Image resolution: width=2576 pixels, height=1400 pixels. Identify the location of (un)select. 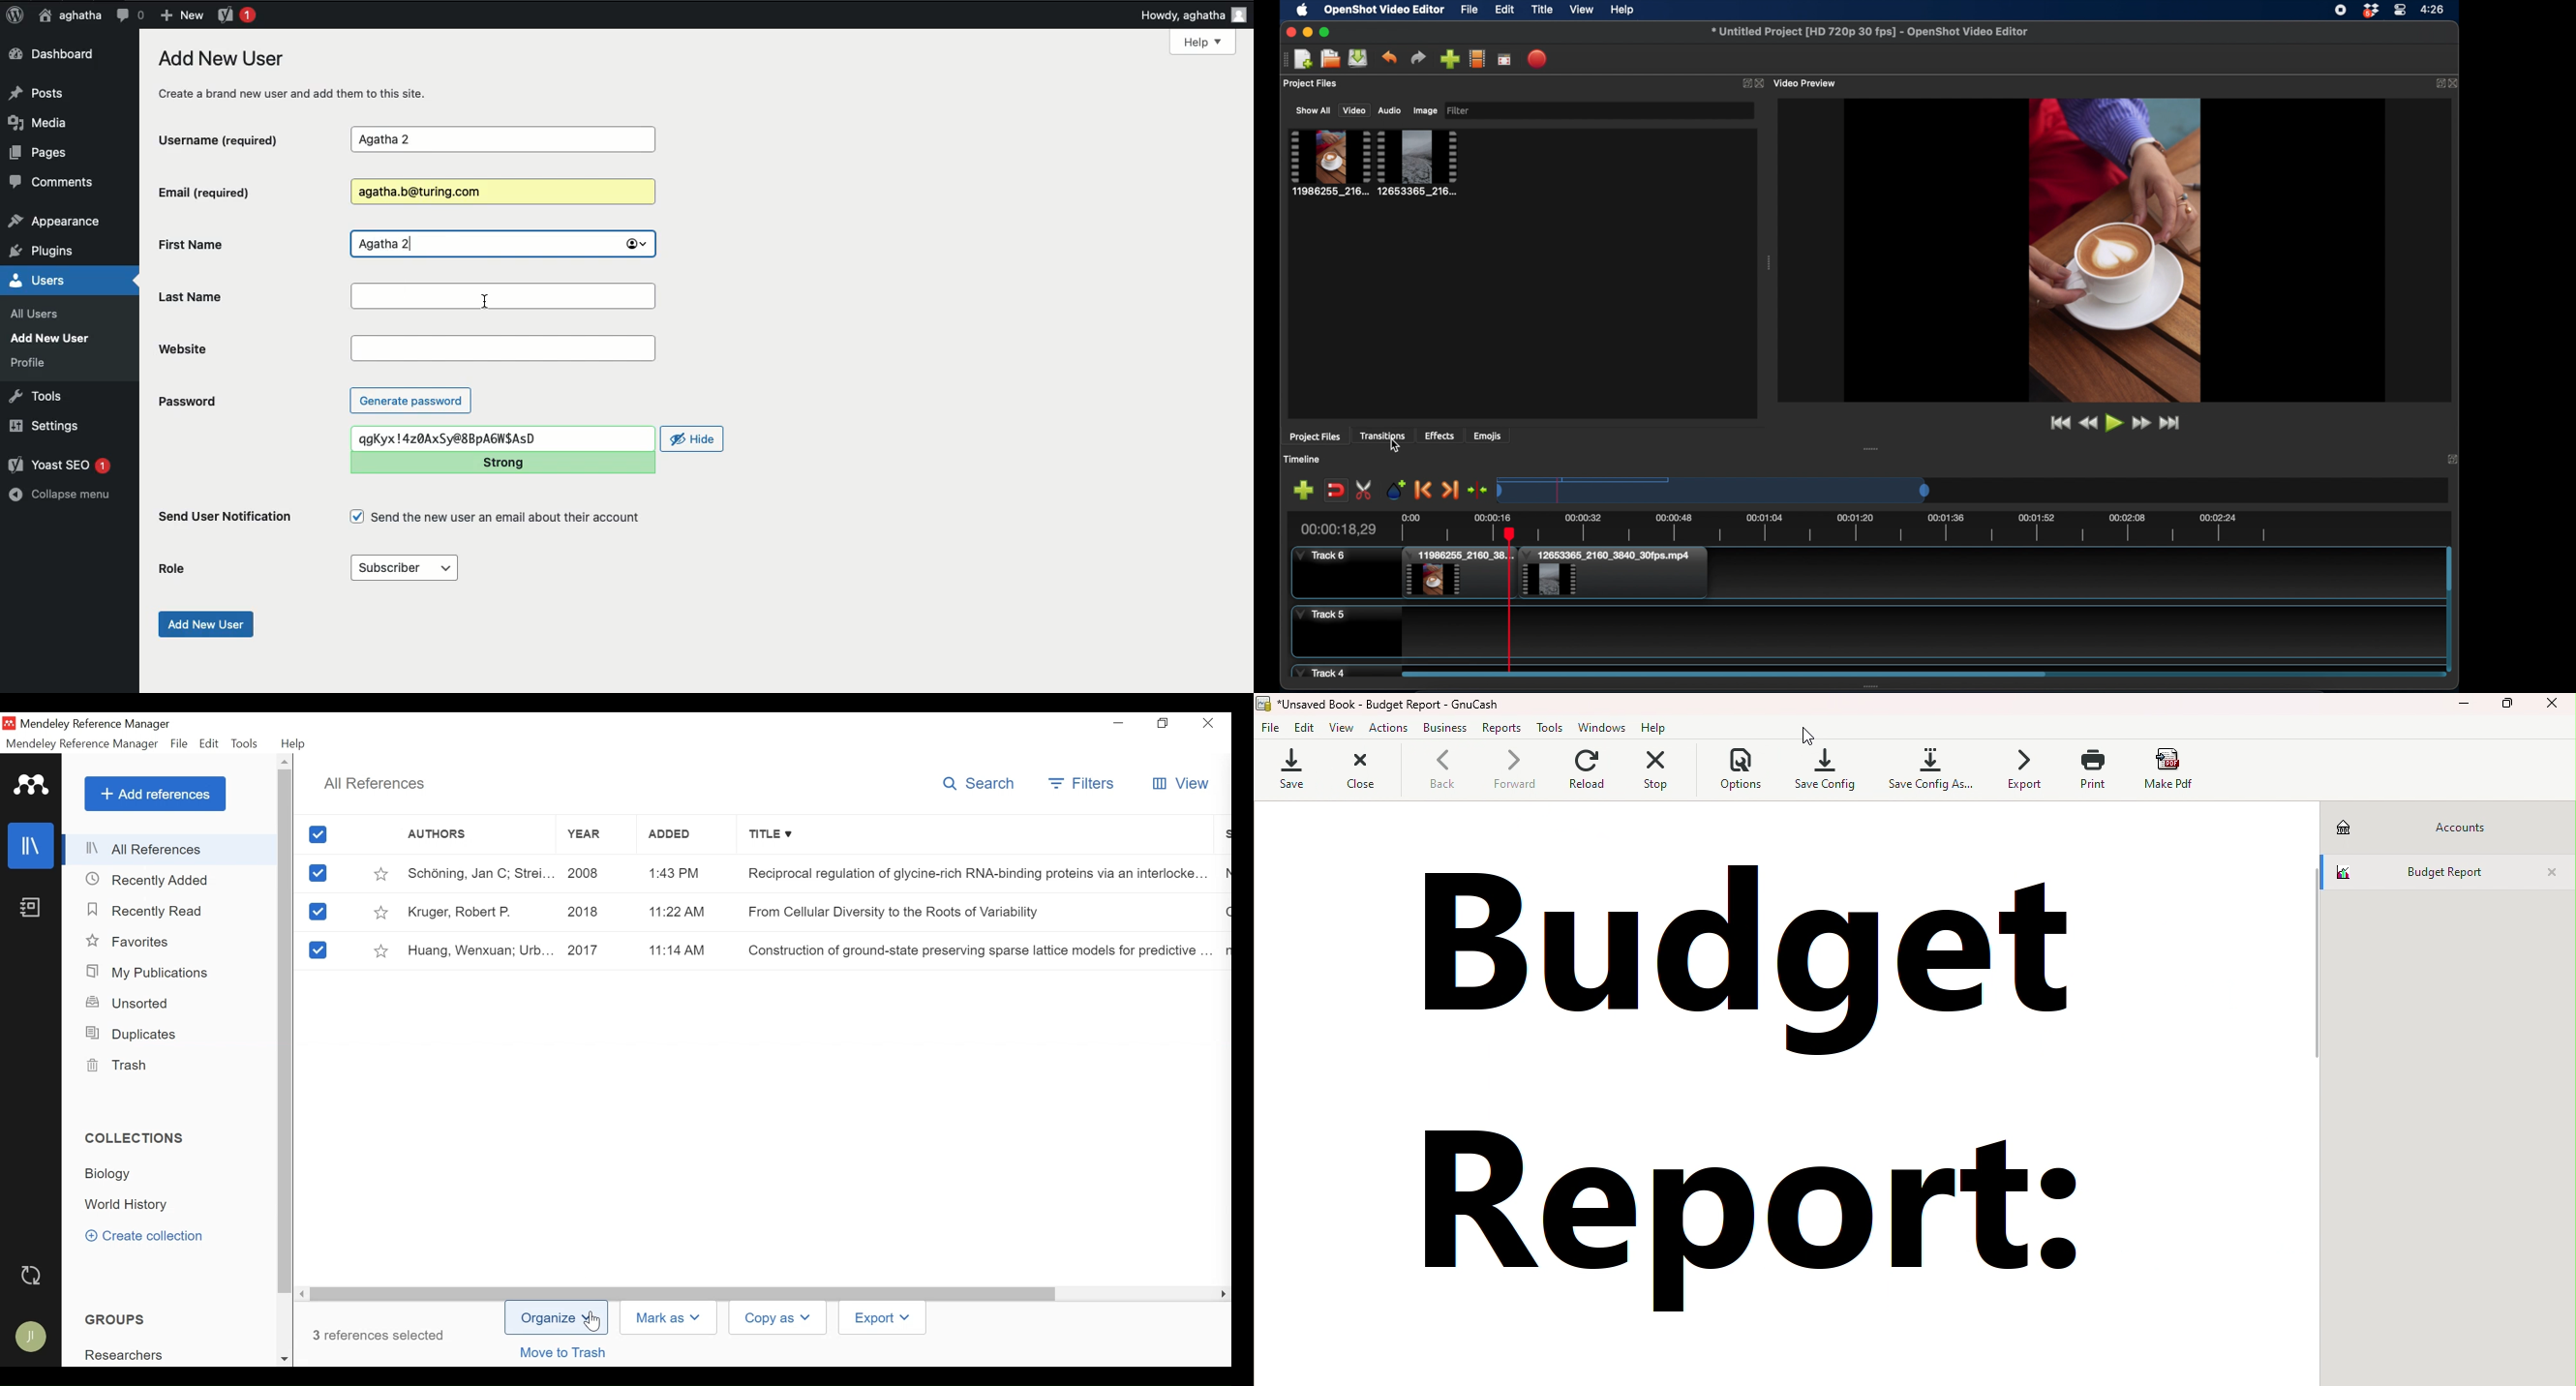
(316, 950).